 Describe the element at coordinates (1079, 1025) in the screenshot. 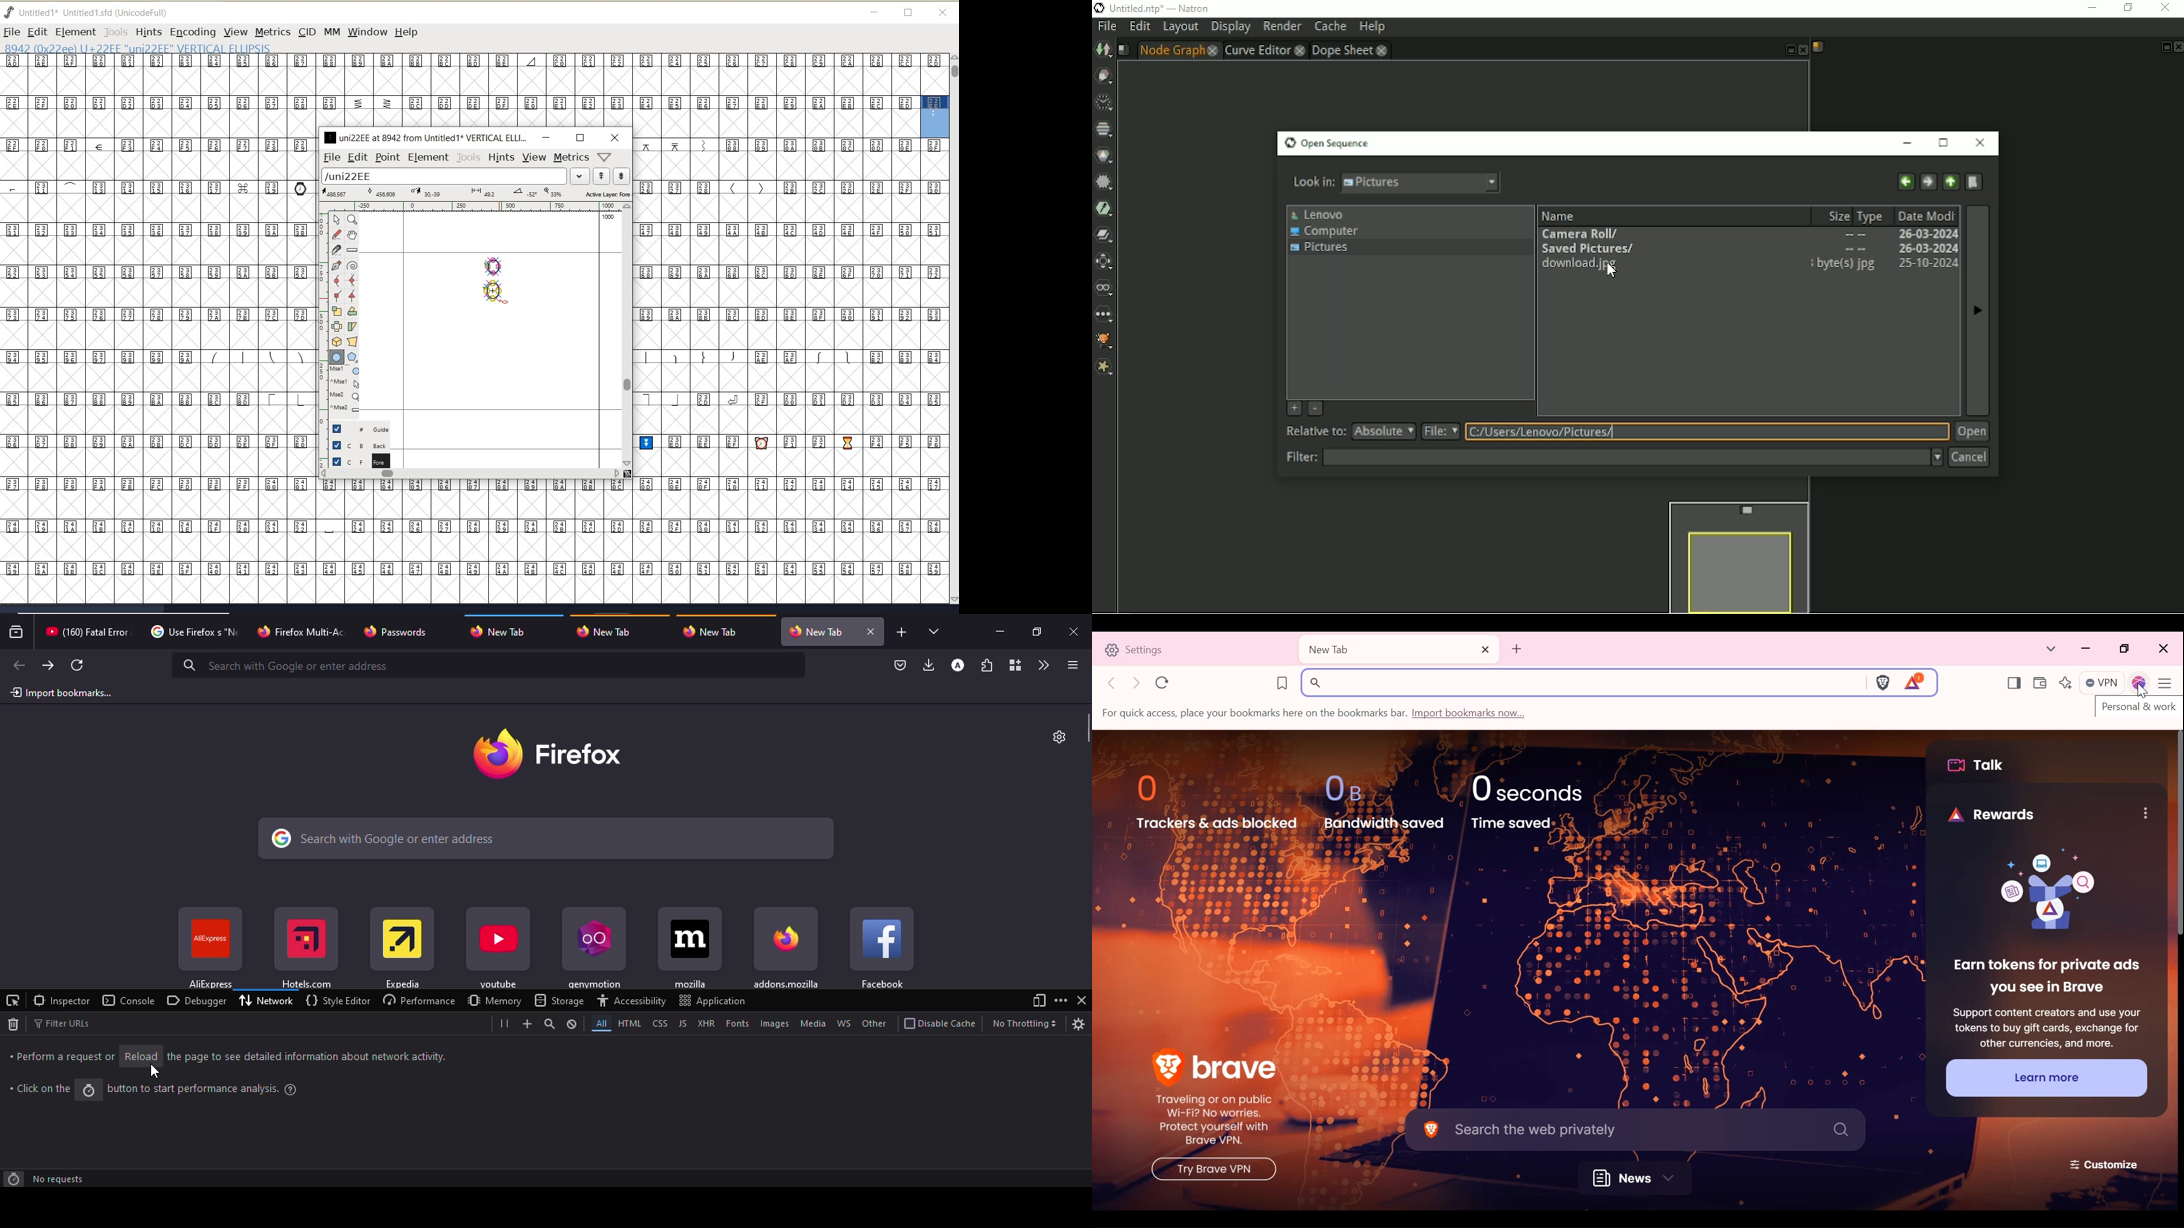

I see `settings` at that location.